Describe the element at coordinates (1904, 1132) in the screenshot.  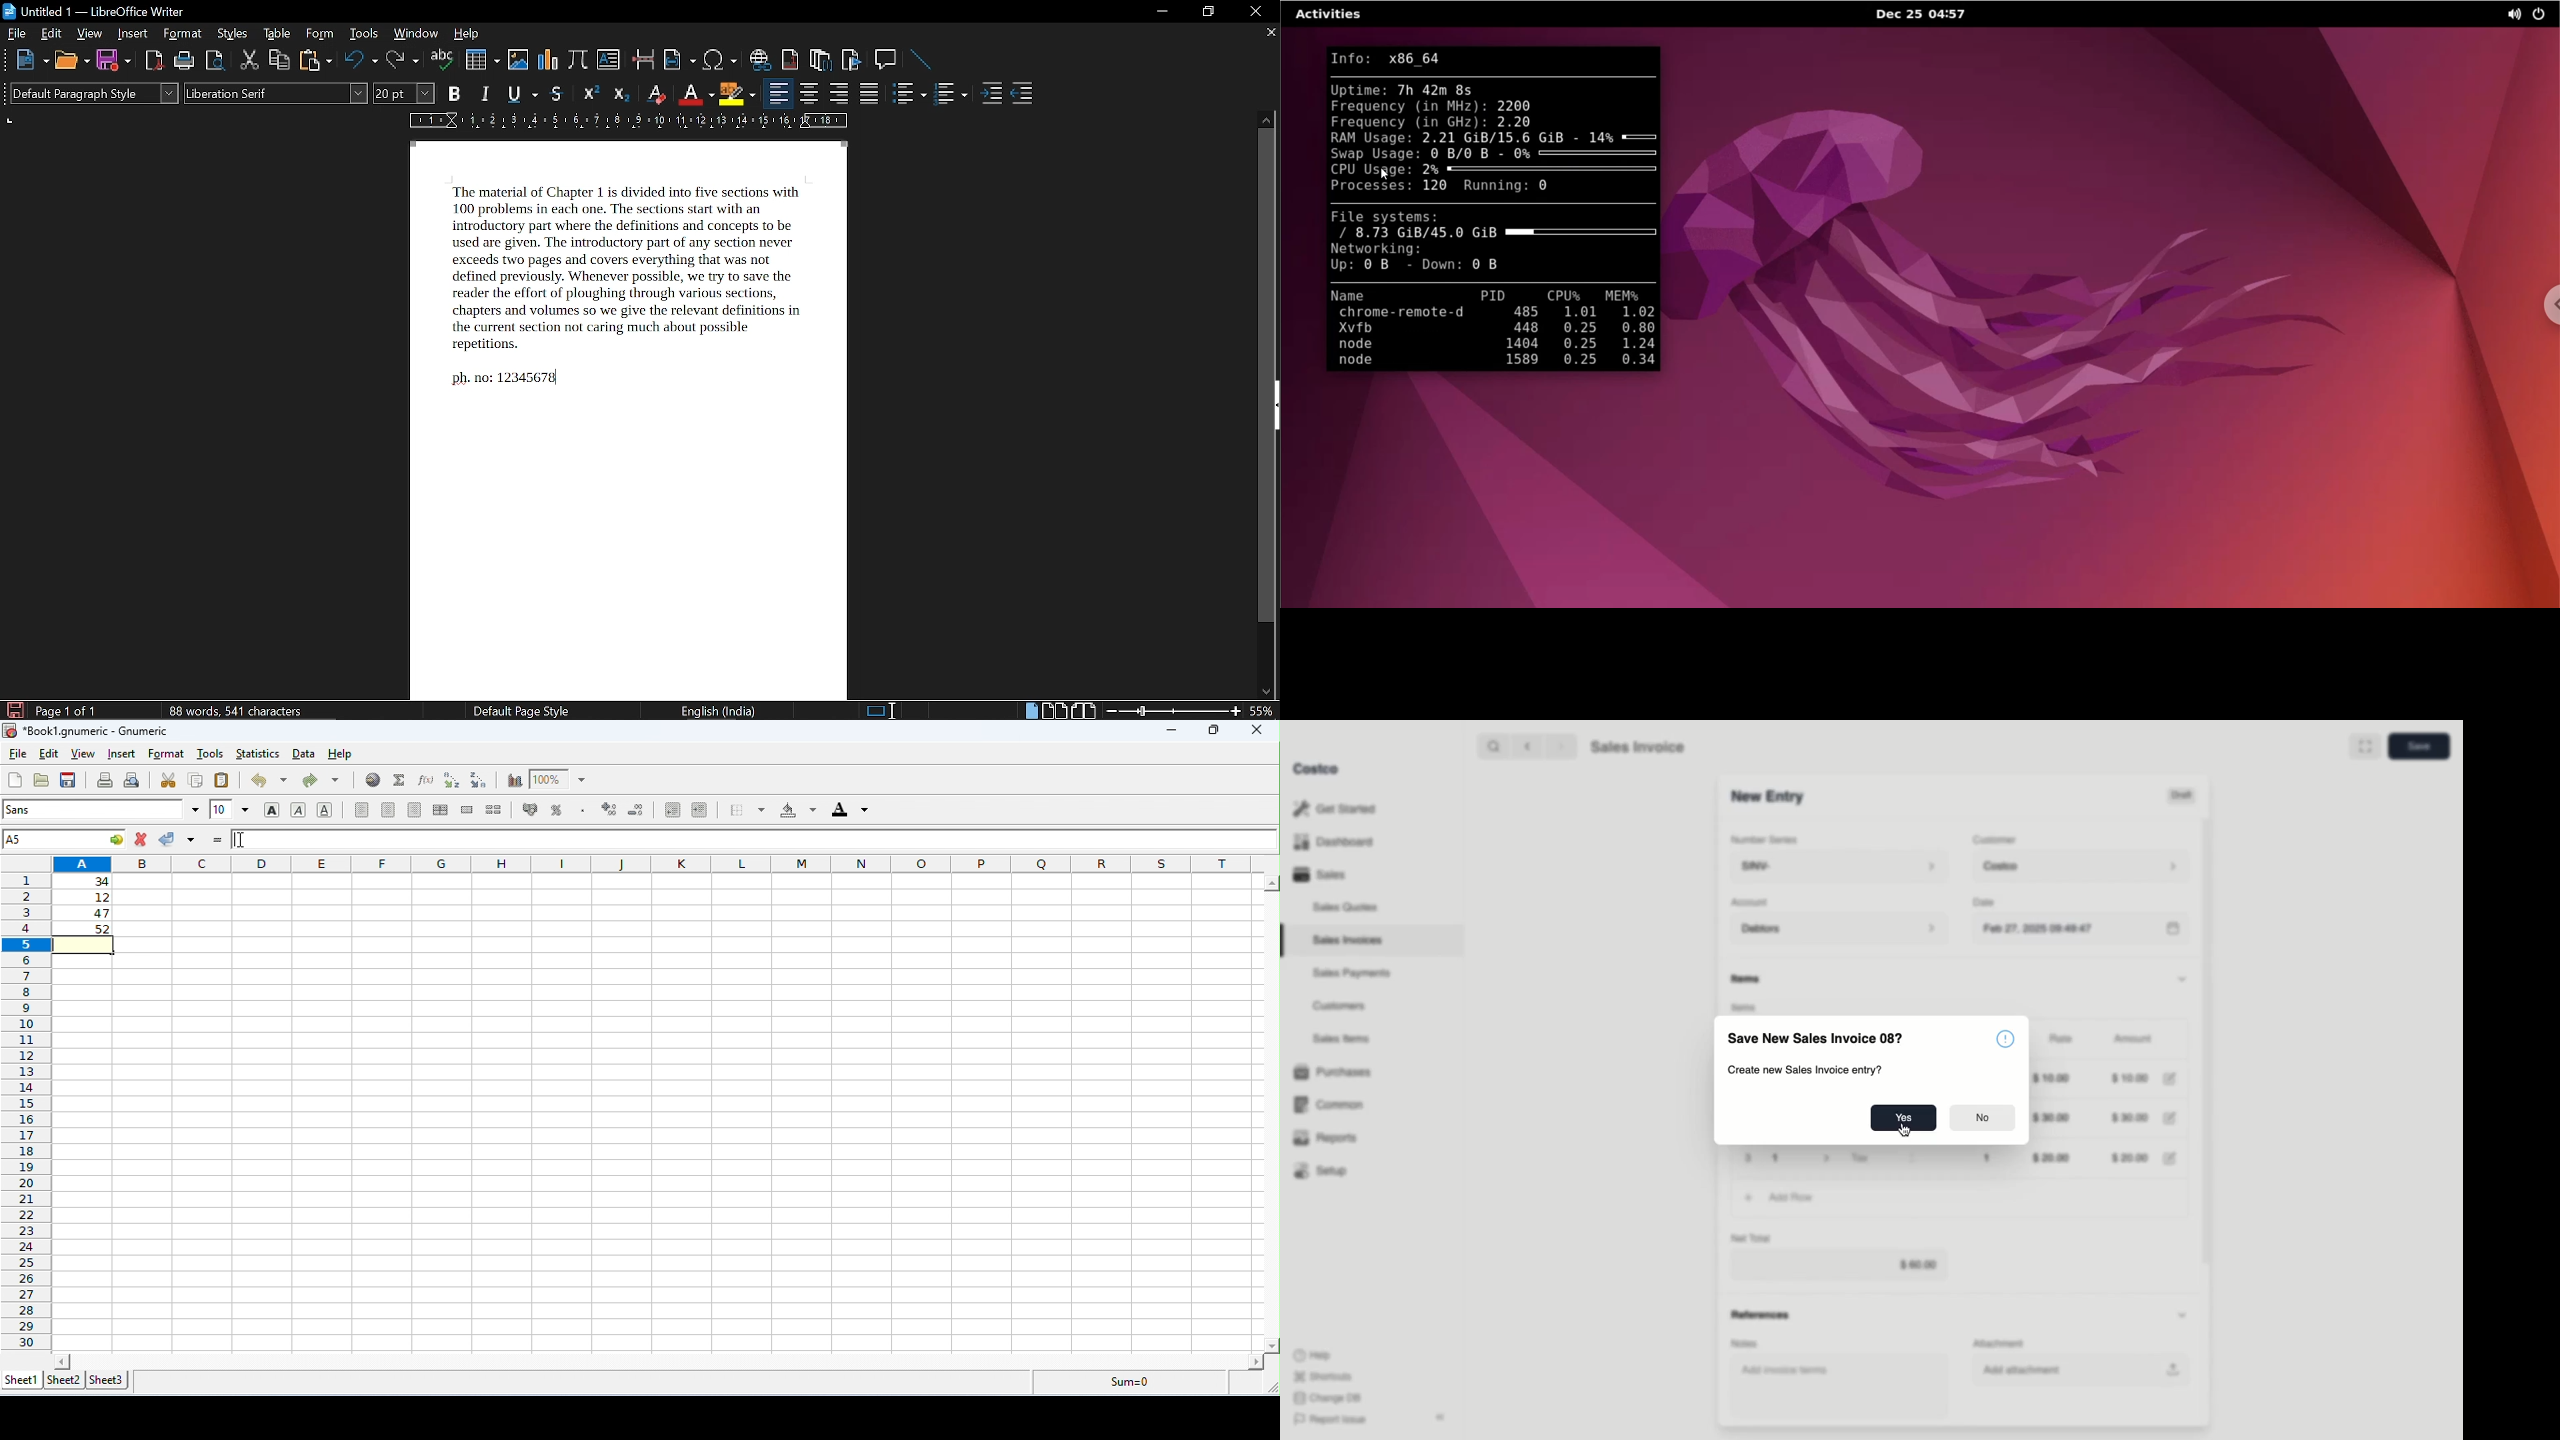
I see `Cursor` at that location.